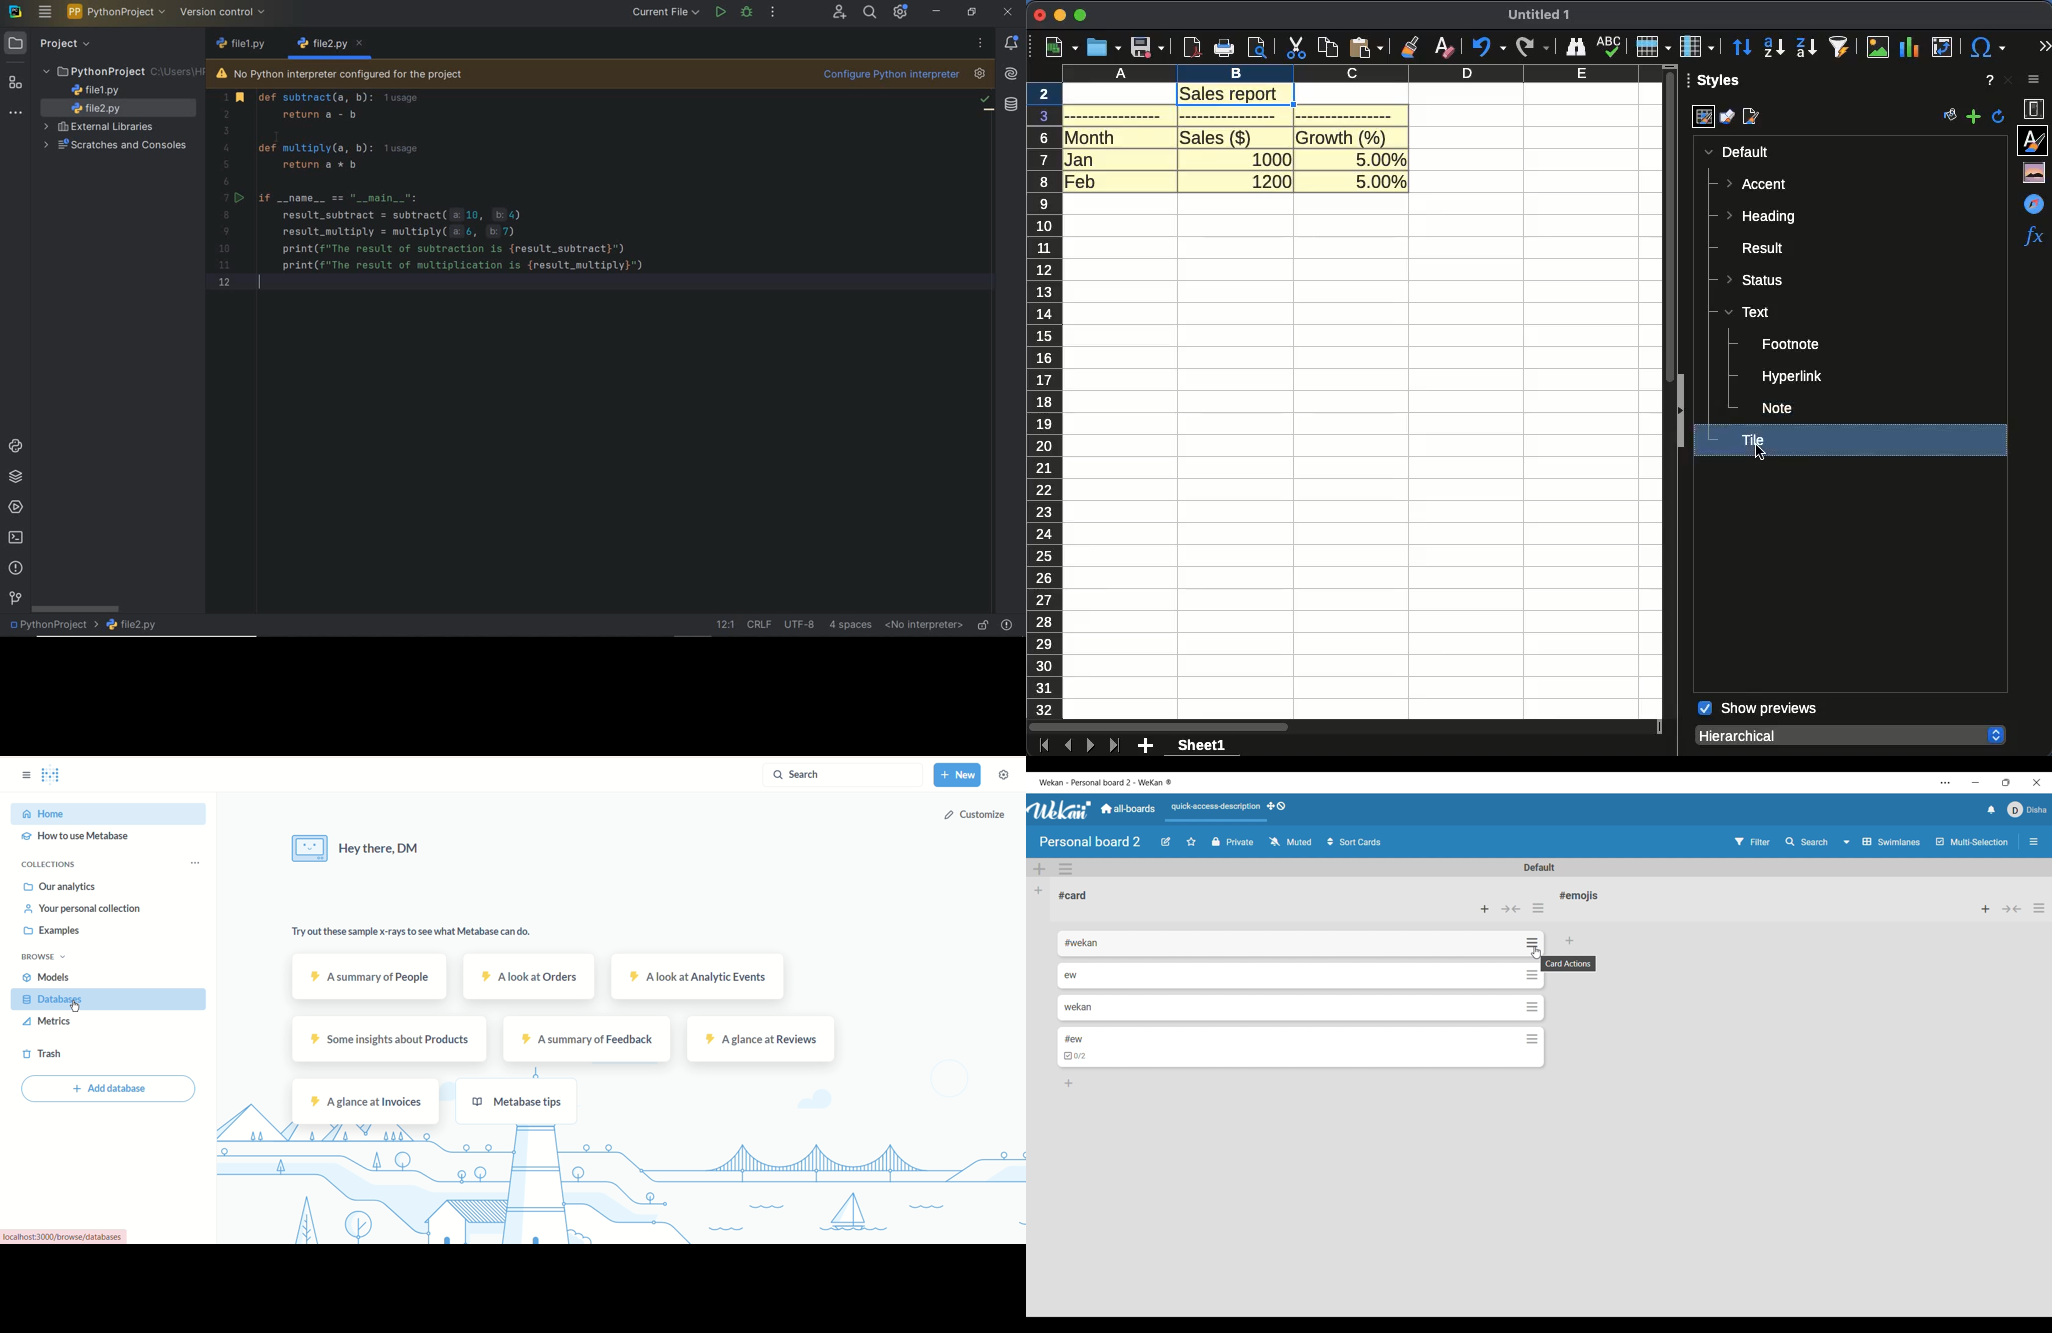 This screenshot has width=2072, height=1344. What do you see at coordinates (1039, 16) in the screenshot?
I see `close` at bounding box center [1039, 16].